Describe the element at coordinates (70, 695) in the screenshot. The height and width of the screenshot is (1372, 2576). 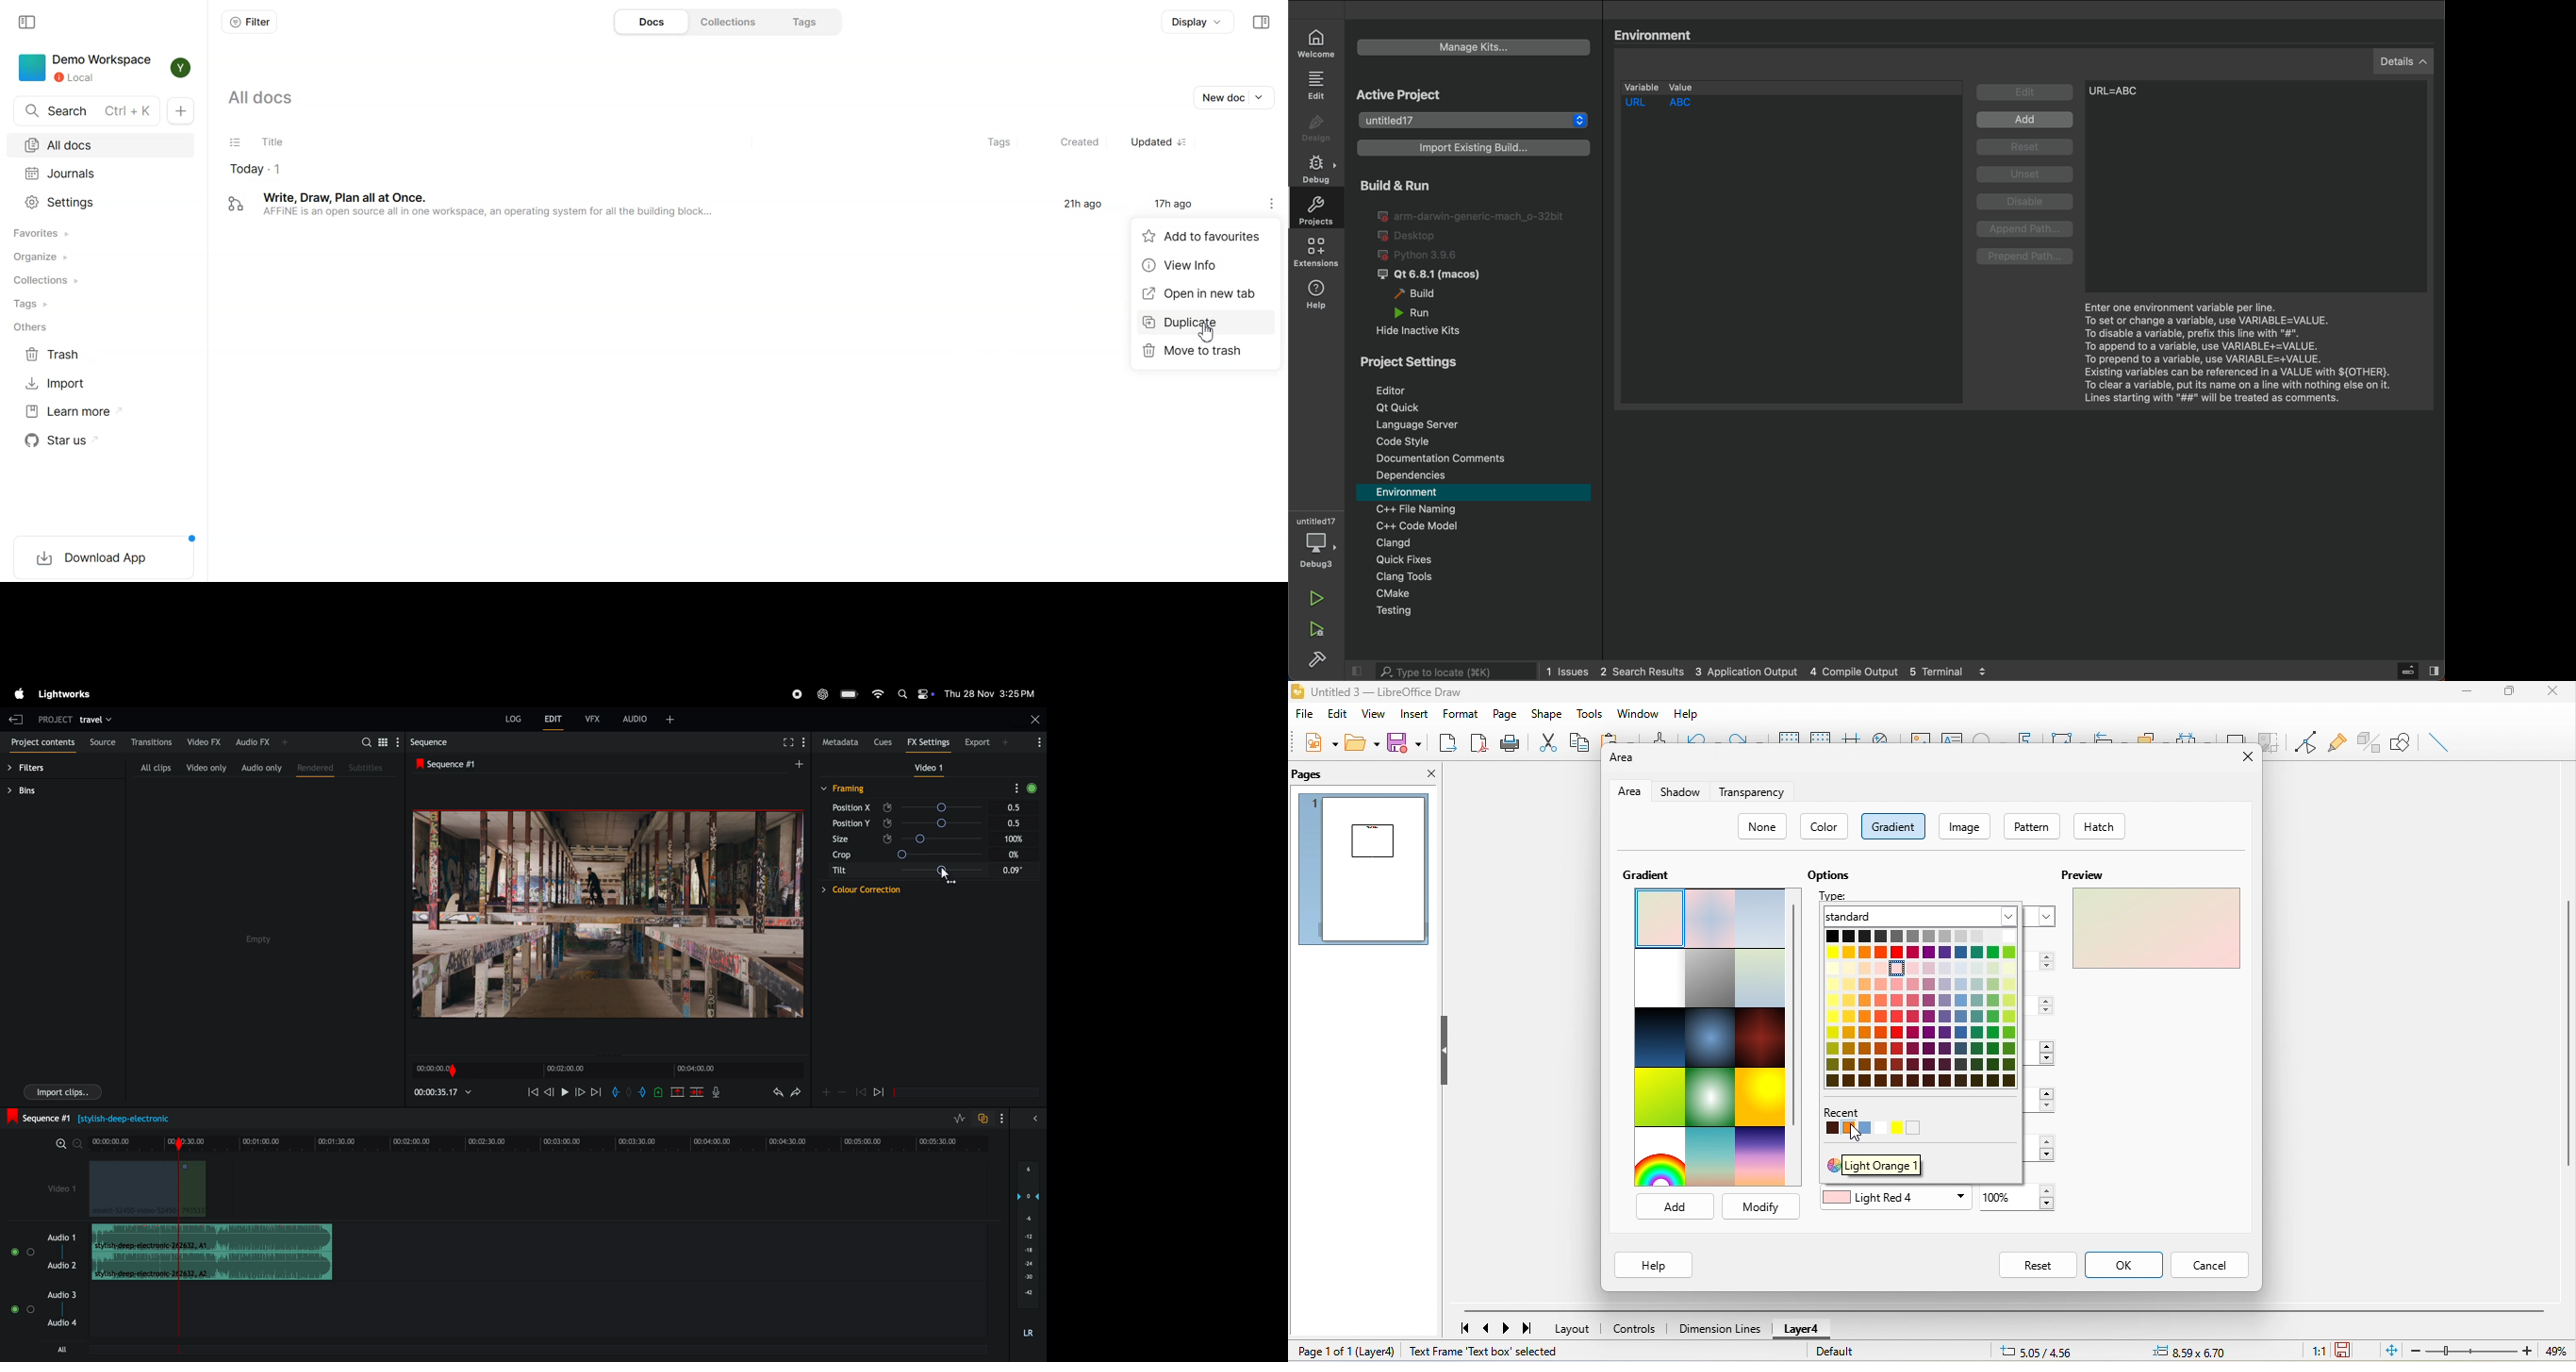
I see `light works menu` at that location.